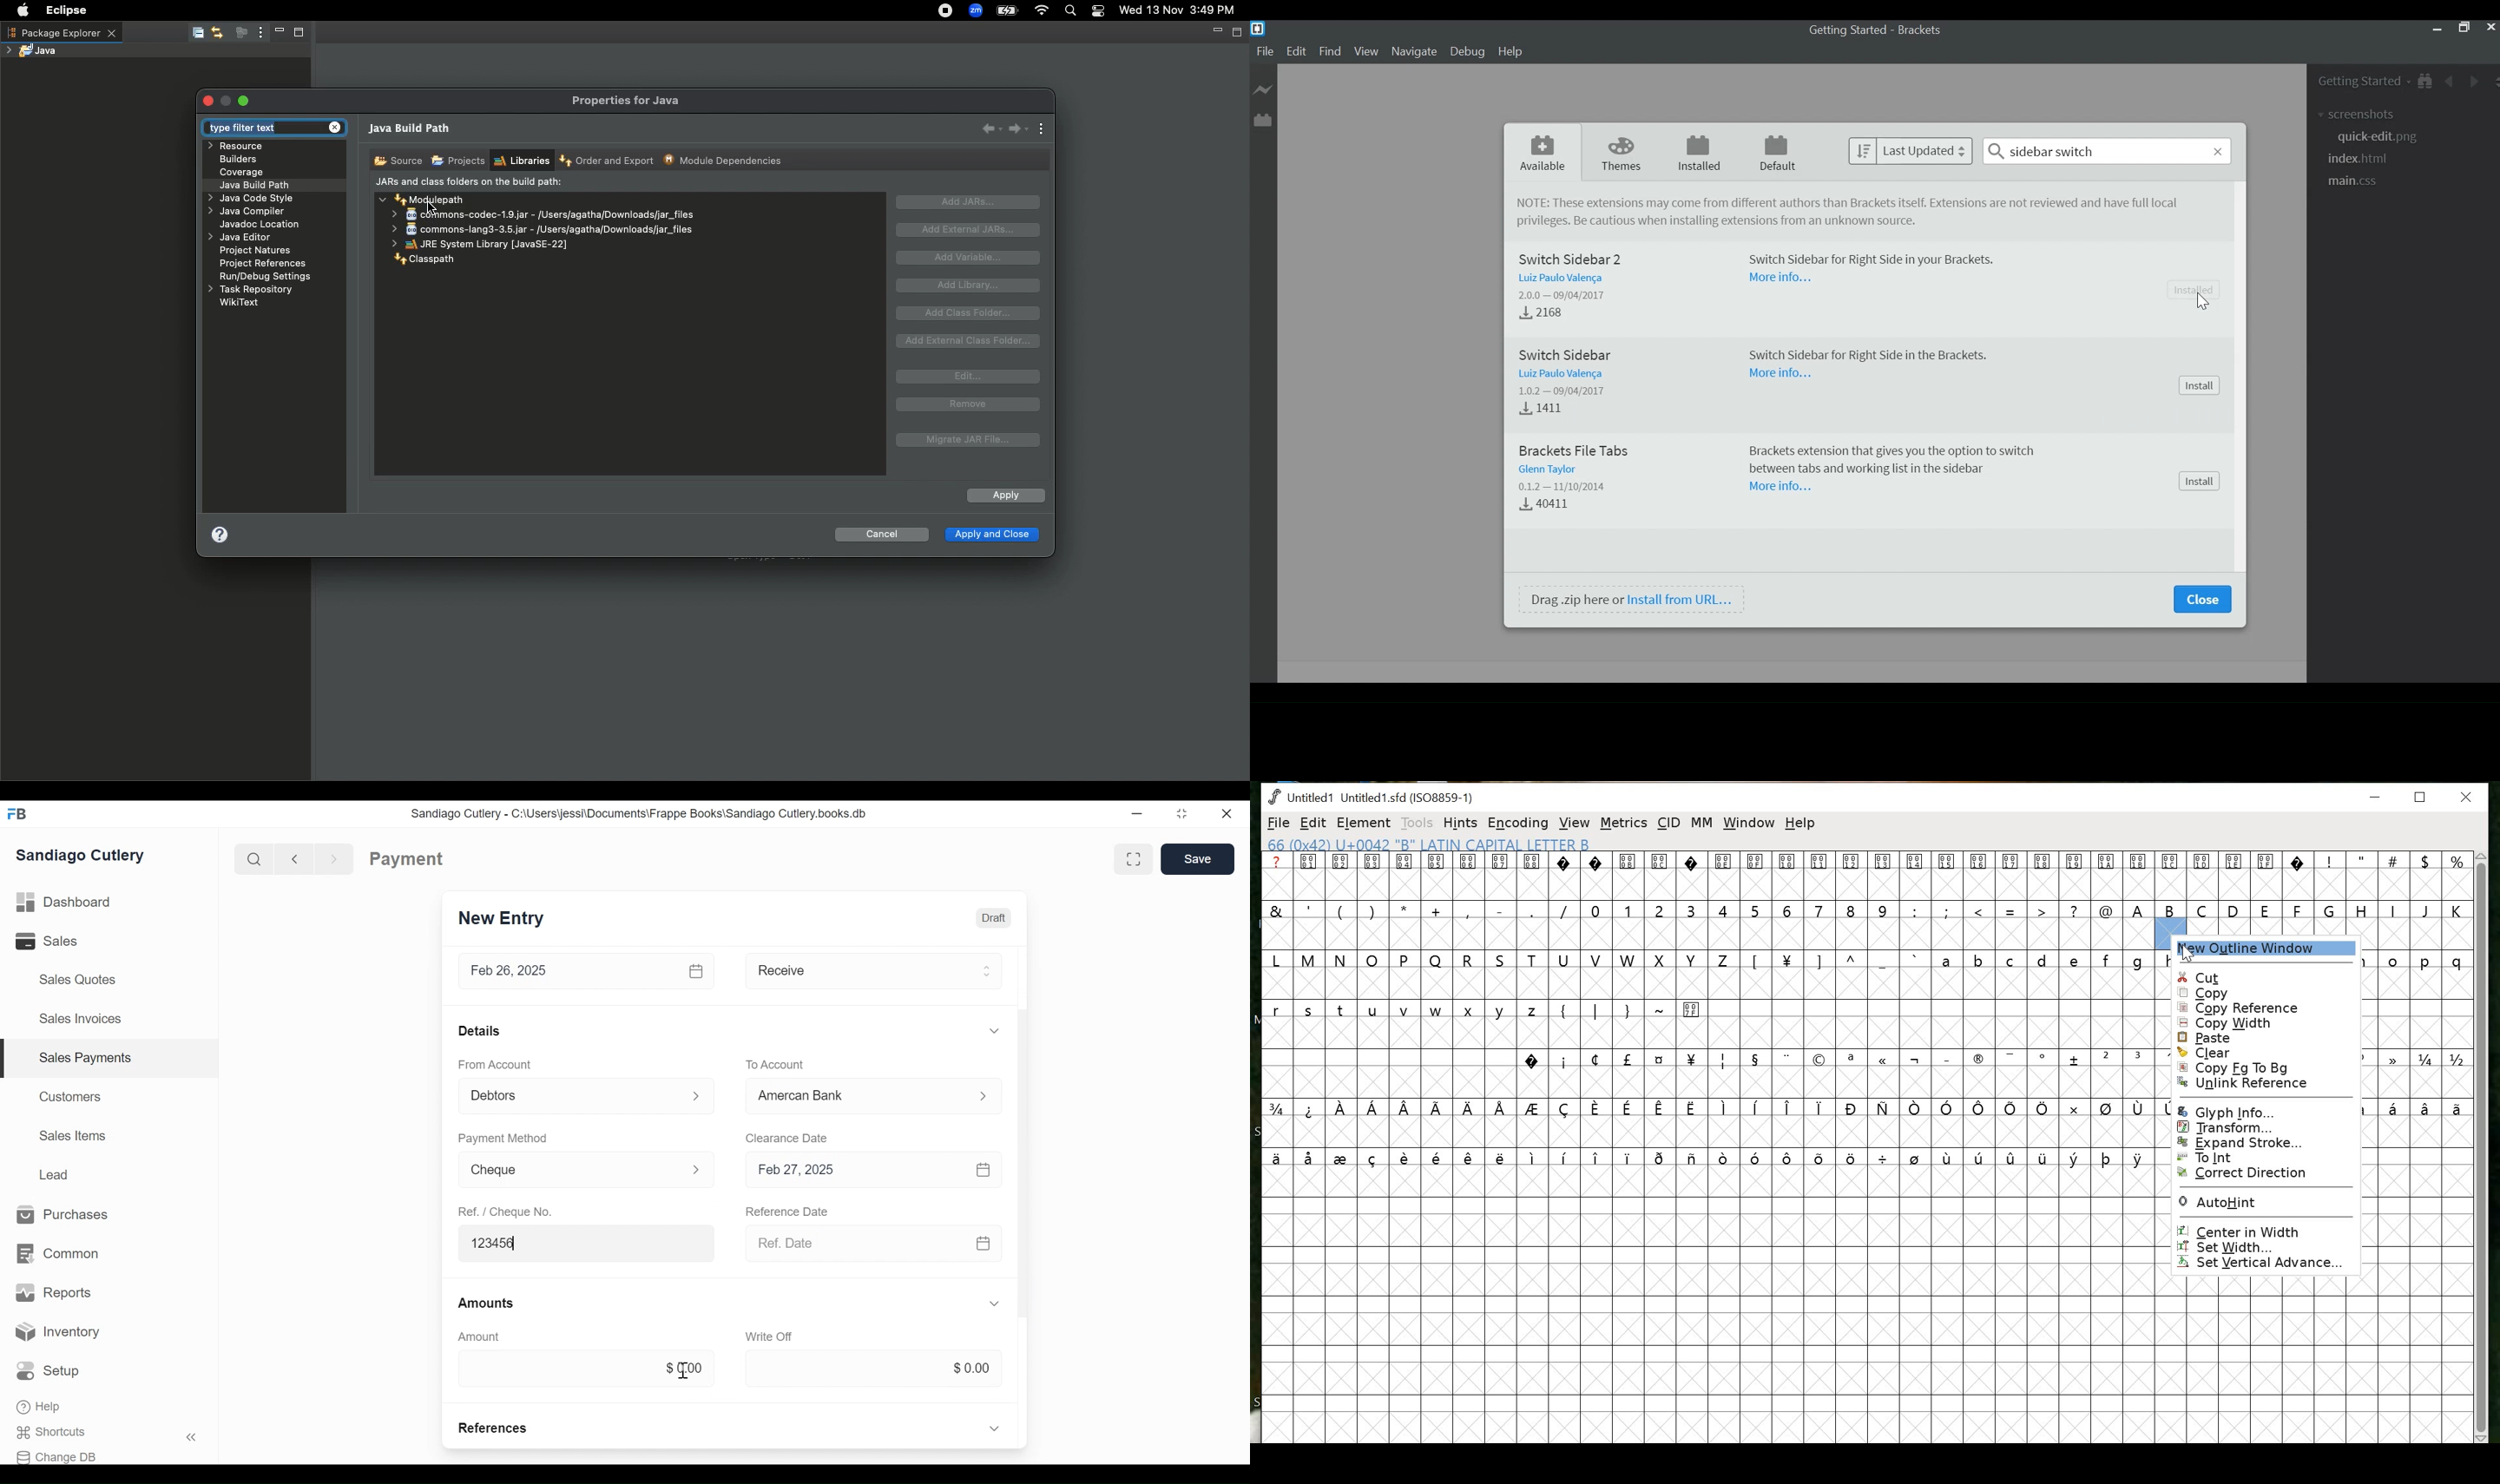 This screenshot has width=2520, height=1484. Describe the element at coordinates (51, 1371) in the screenshot. I see `Setup` at that location.